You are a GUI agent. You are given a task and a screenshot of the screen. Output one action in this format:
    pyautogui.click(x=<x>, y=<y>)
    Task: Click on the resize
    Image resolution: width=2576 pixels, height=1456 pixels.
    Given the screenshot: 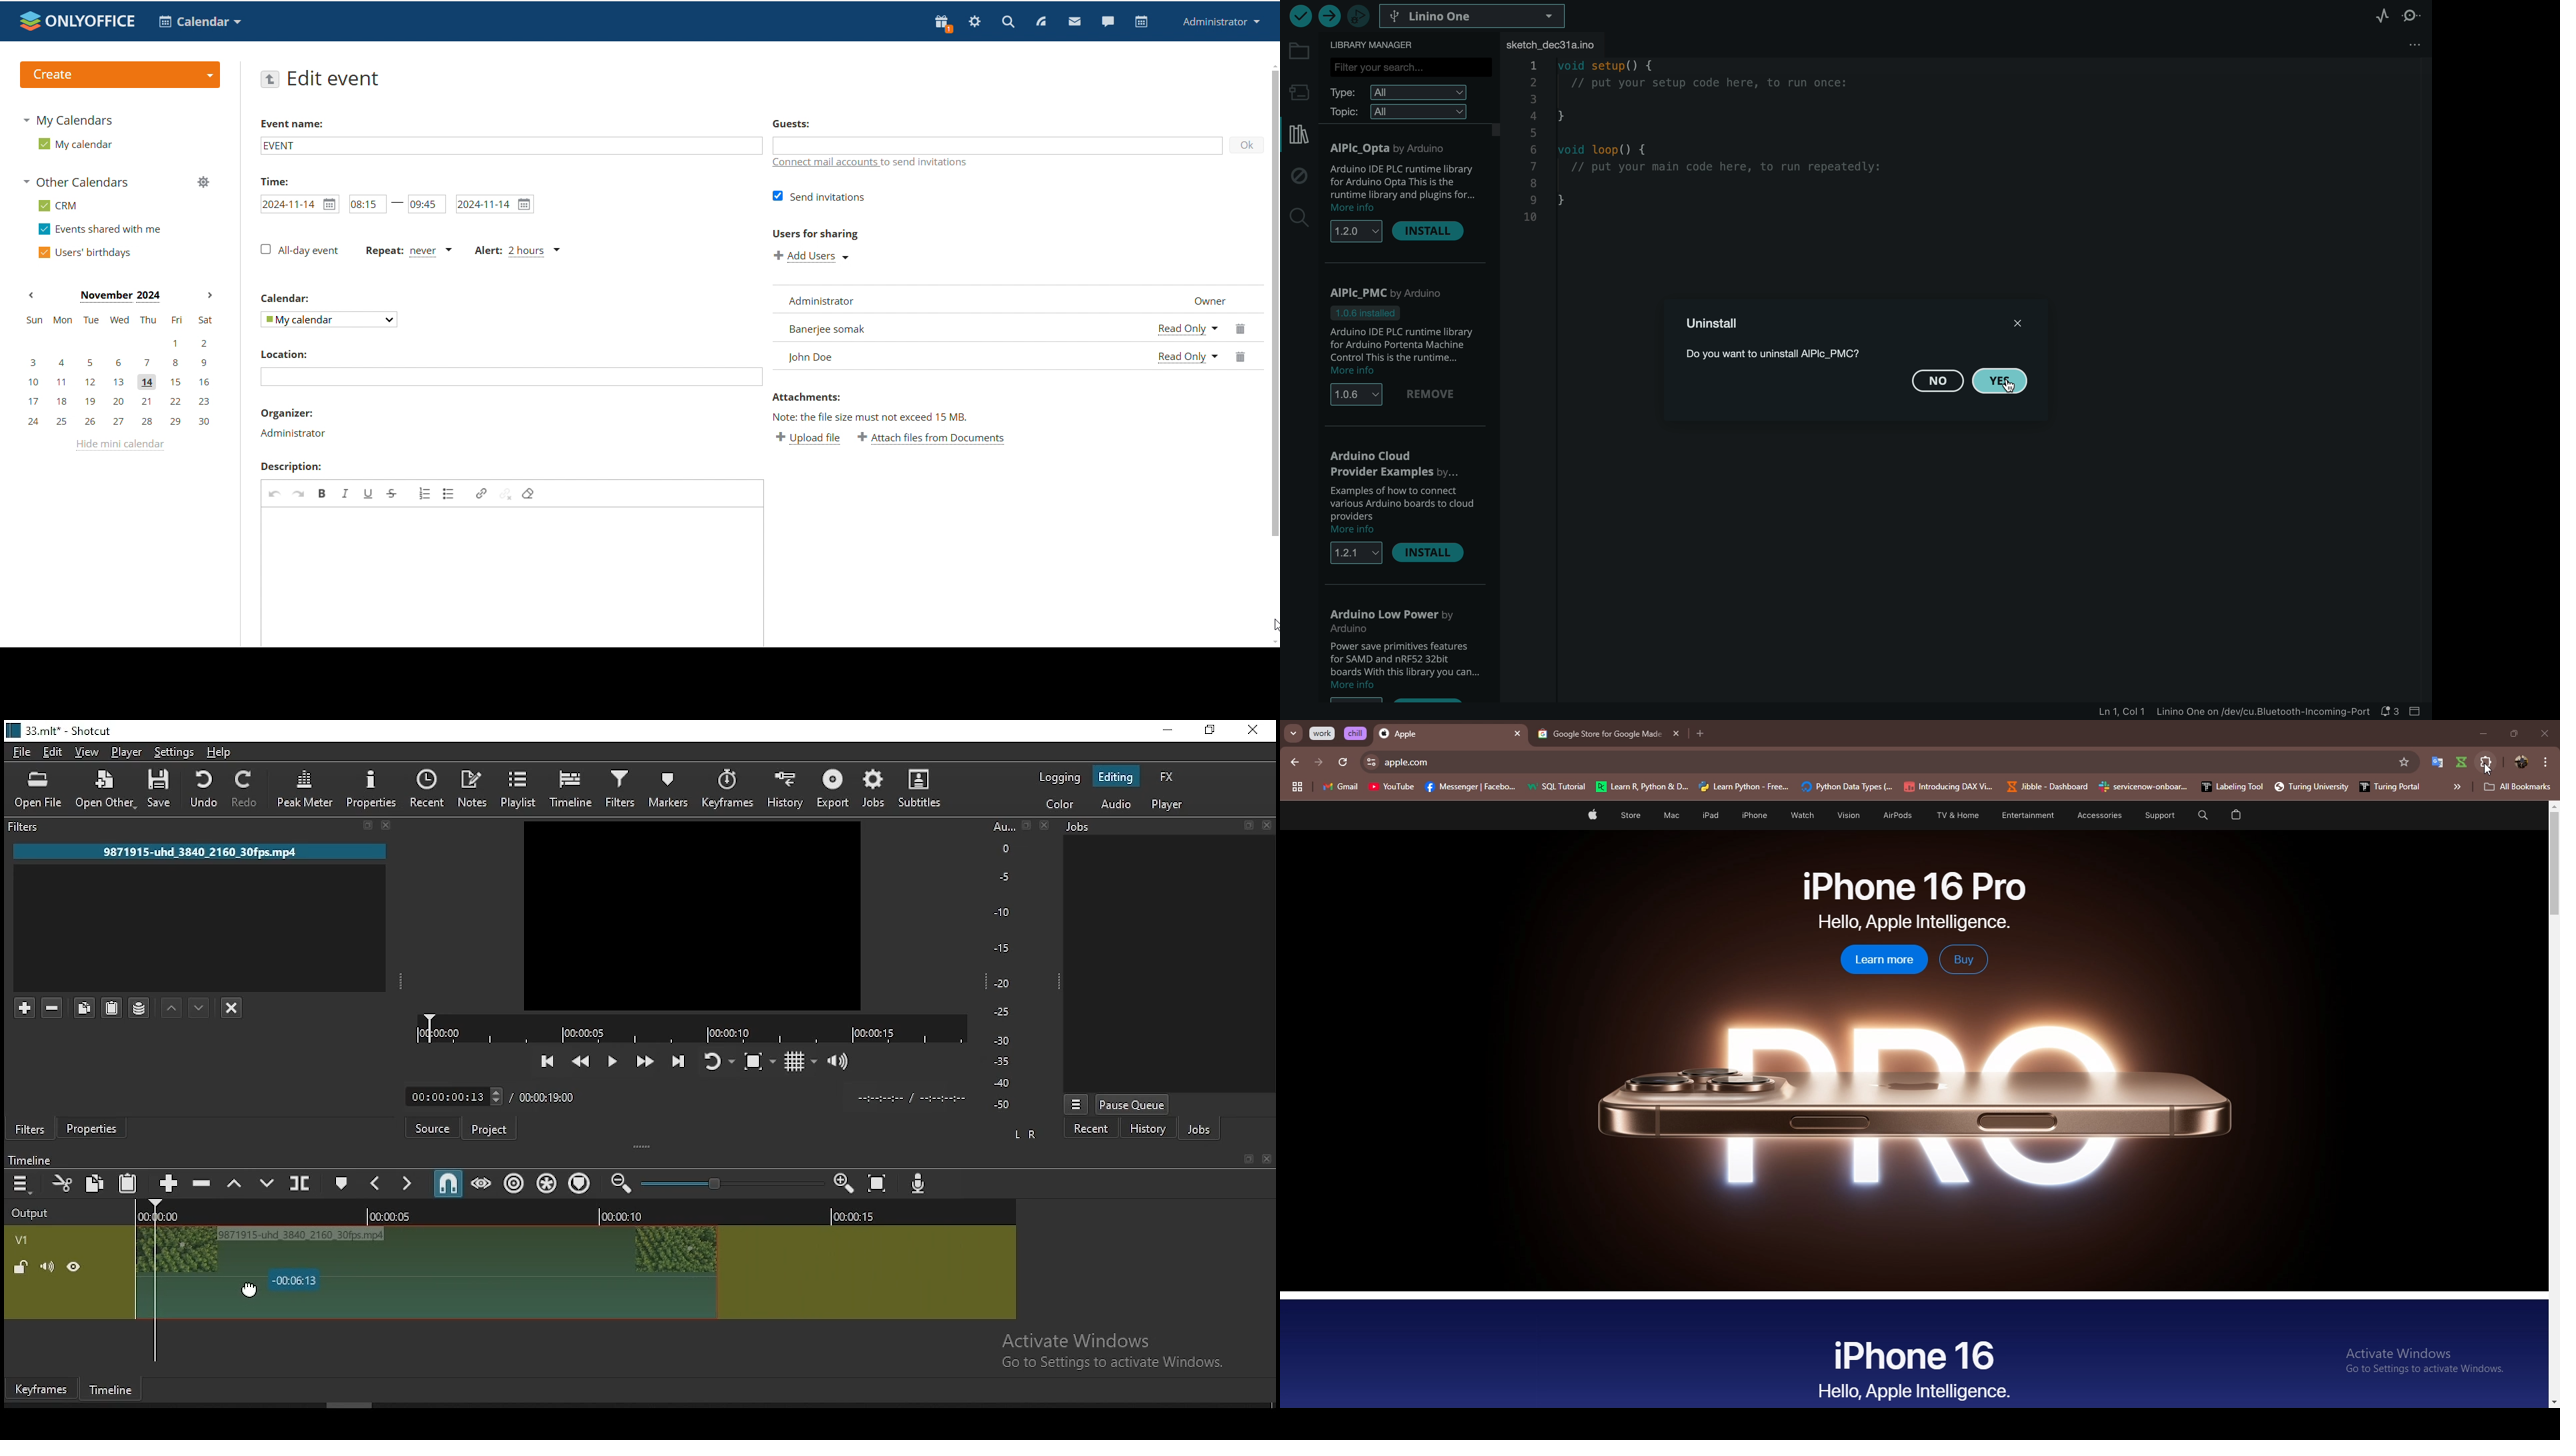 What is the action you would take?
    pyautogui.click(x=2513, y=733)
    